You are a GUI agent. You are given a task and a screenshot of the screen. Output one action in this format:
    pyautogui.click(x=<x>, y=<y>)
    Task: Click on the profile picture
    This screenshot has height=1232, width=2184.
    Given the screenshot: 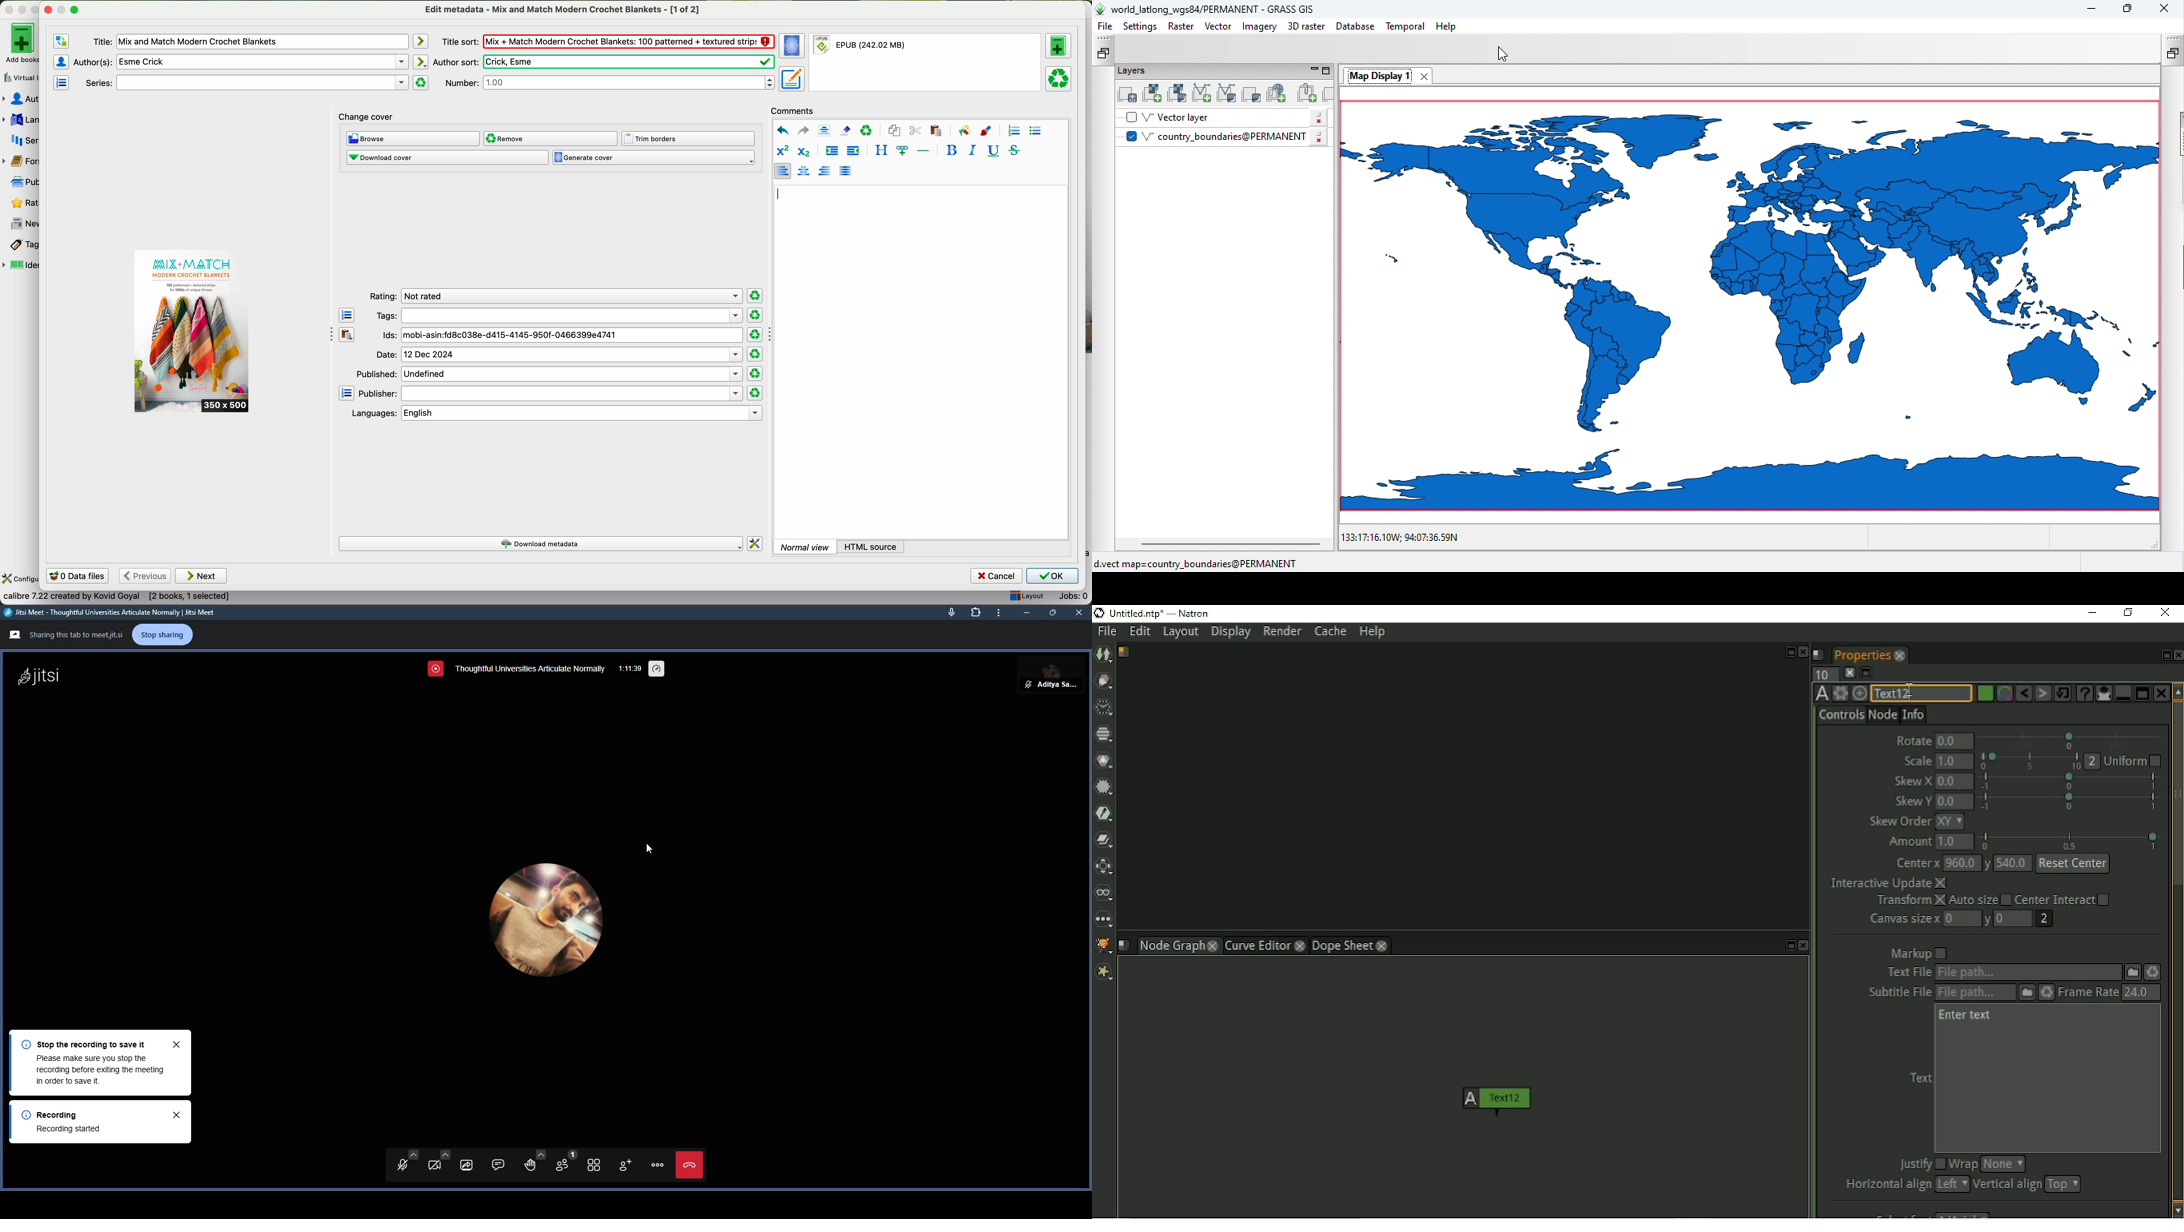 What is the action you would take?
    pyautogui.click(x=540, y=923)
    